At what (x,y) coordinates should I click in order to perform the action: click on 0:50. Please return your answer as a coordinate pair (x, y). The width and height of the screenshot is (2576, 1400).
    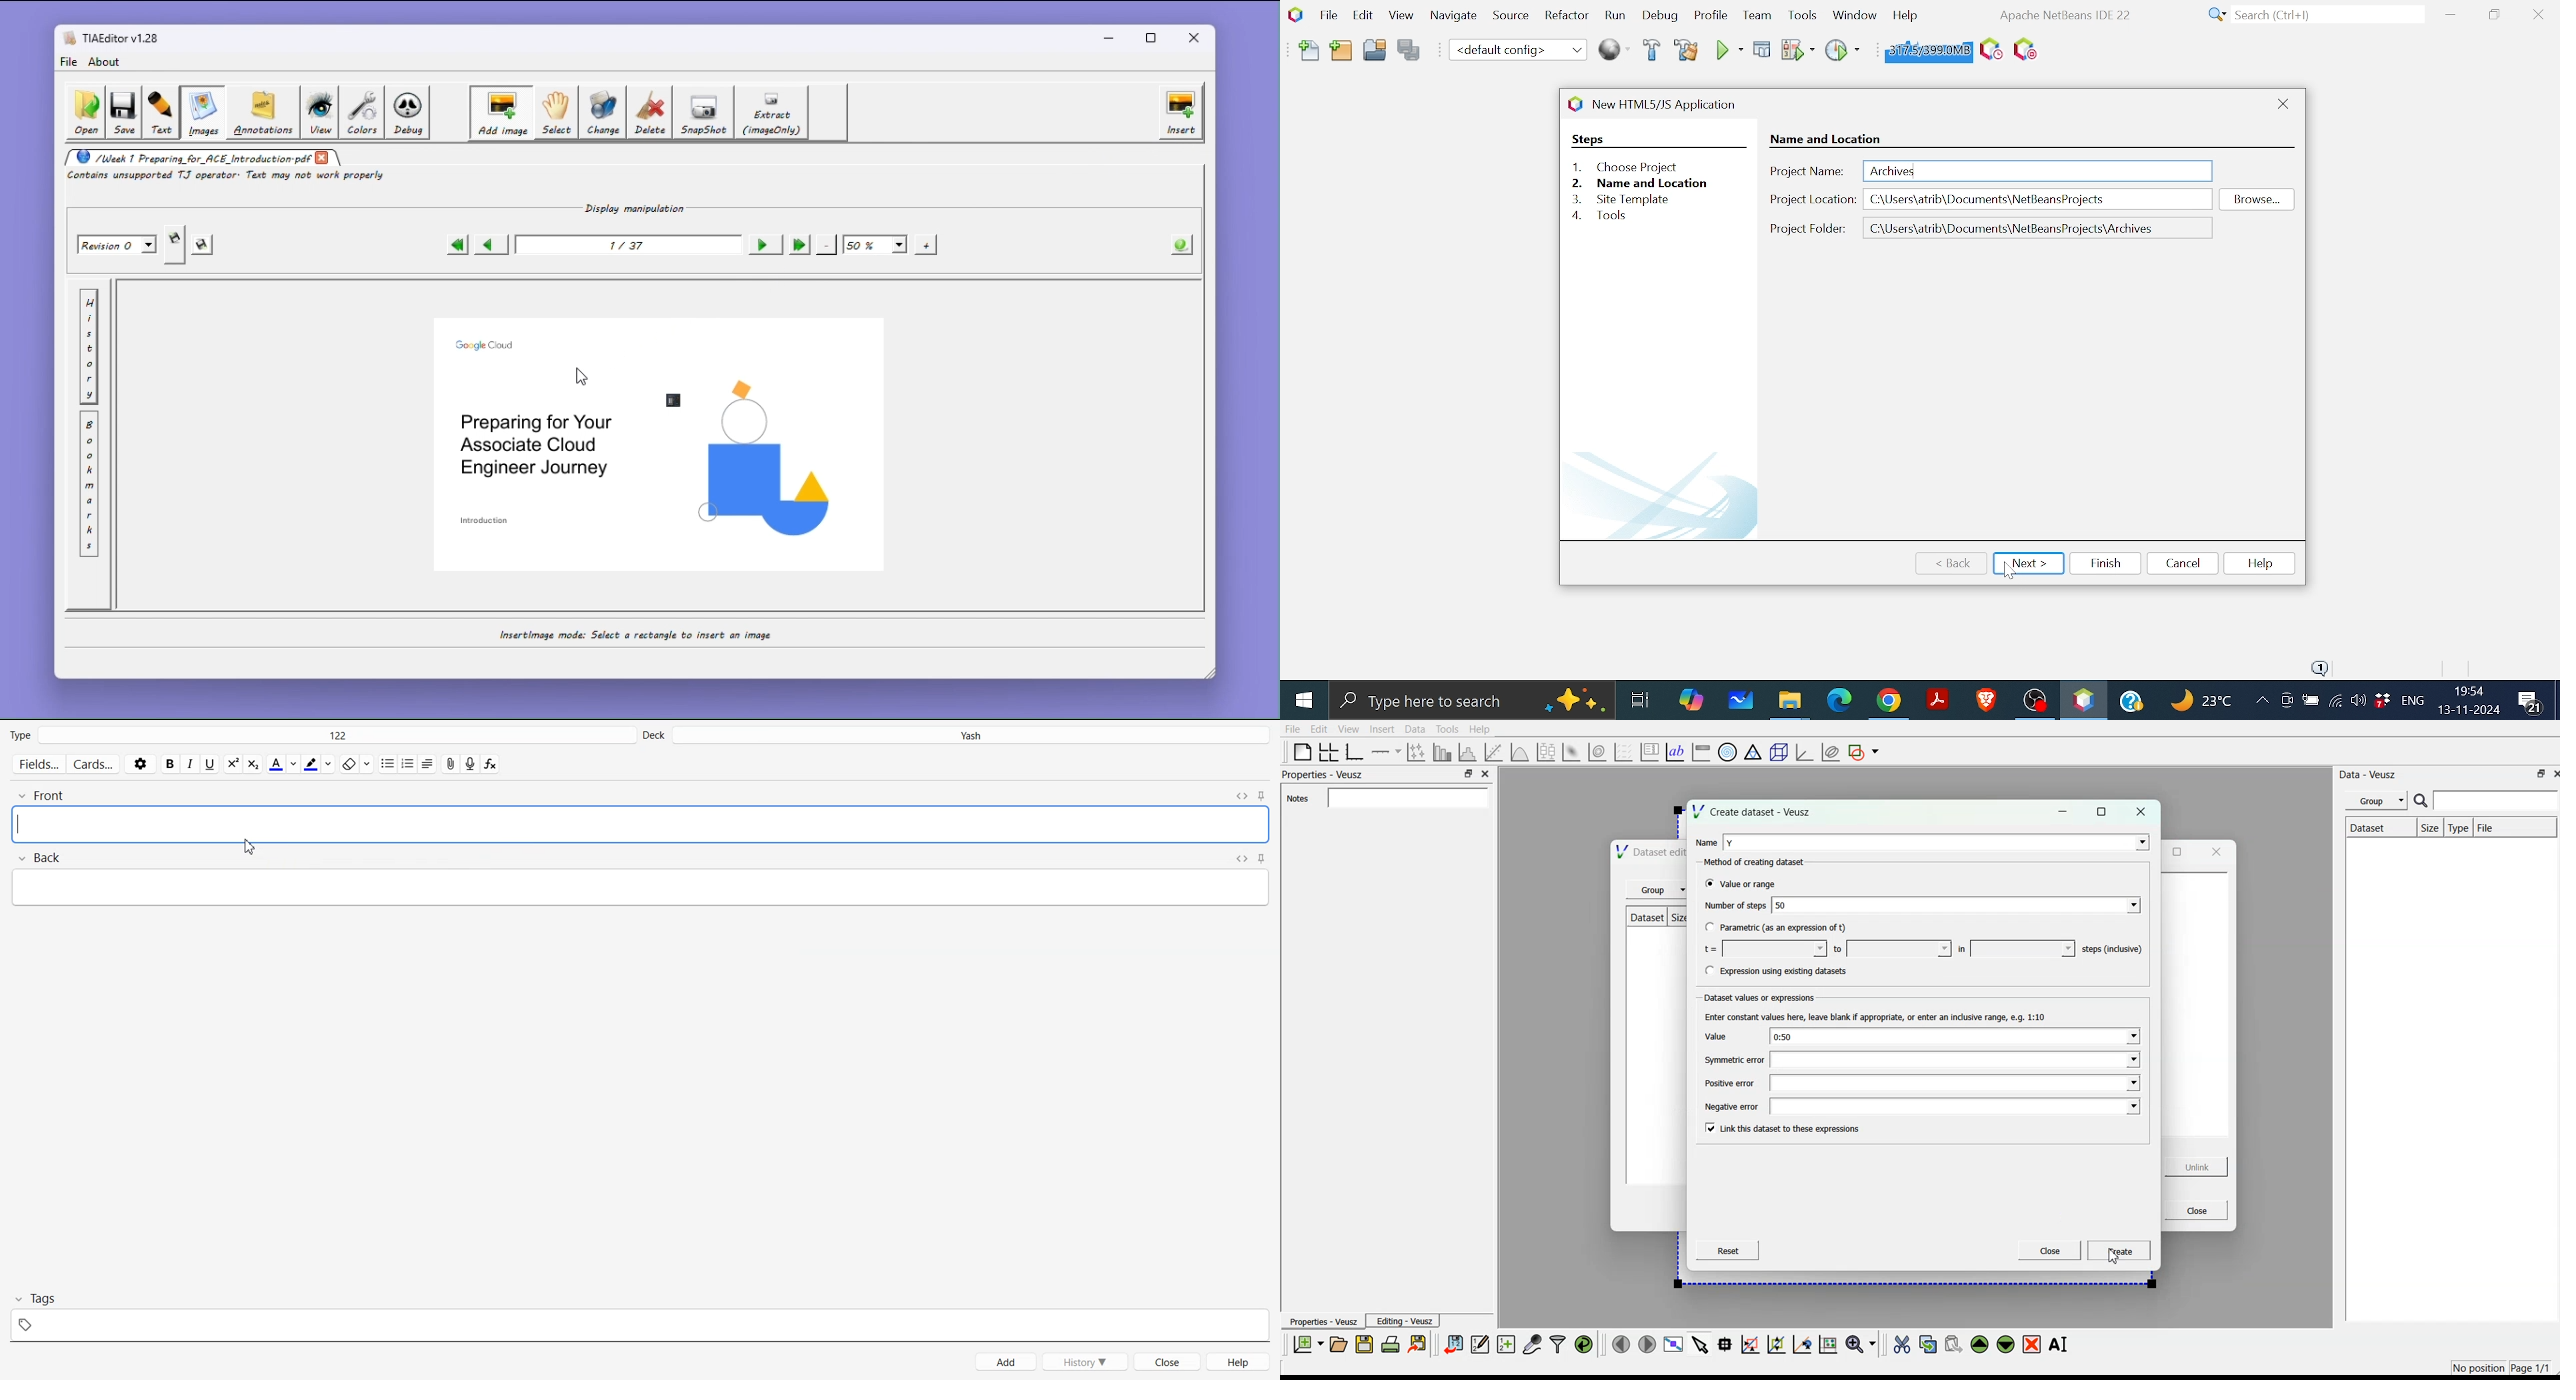
    Looking at the image, I should click on (1953, 1036).